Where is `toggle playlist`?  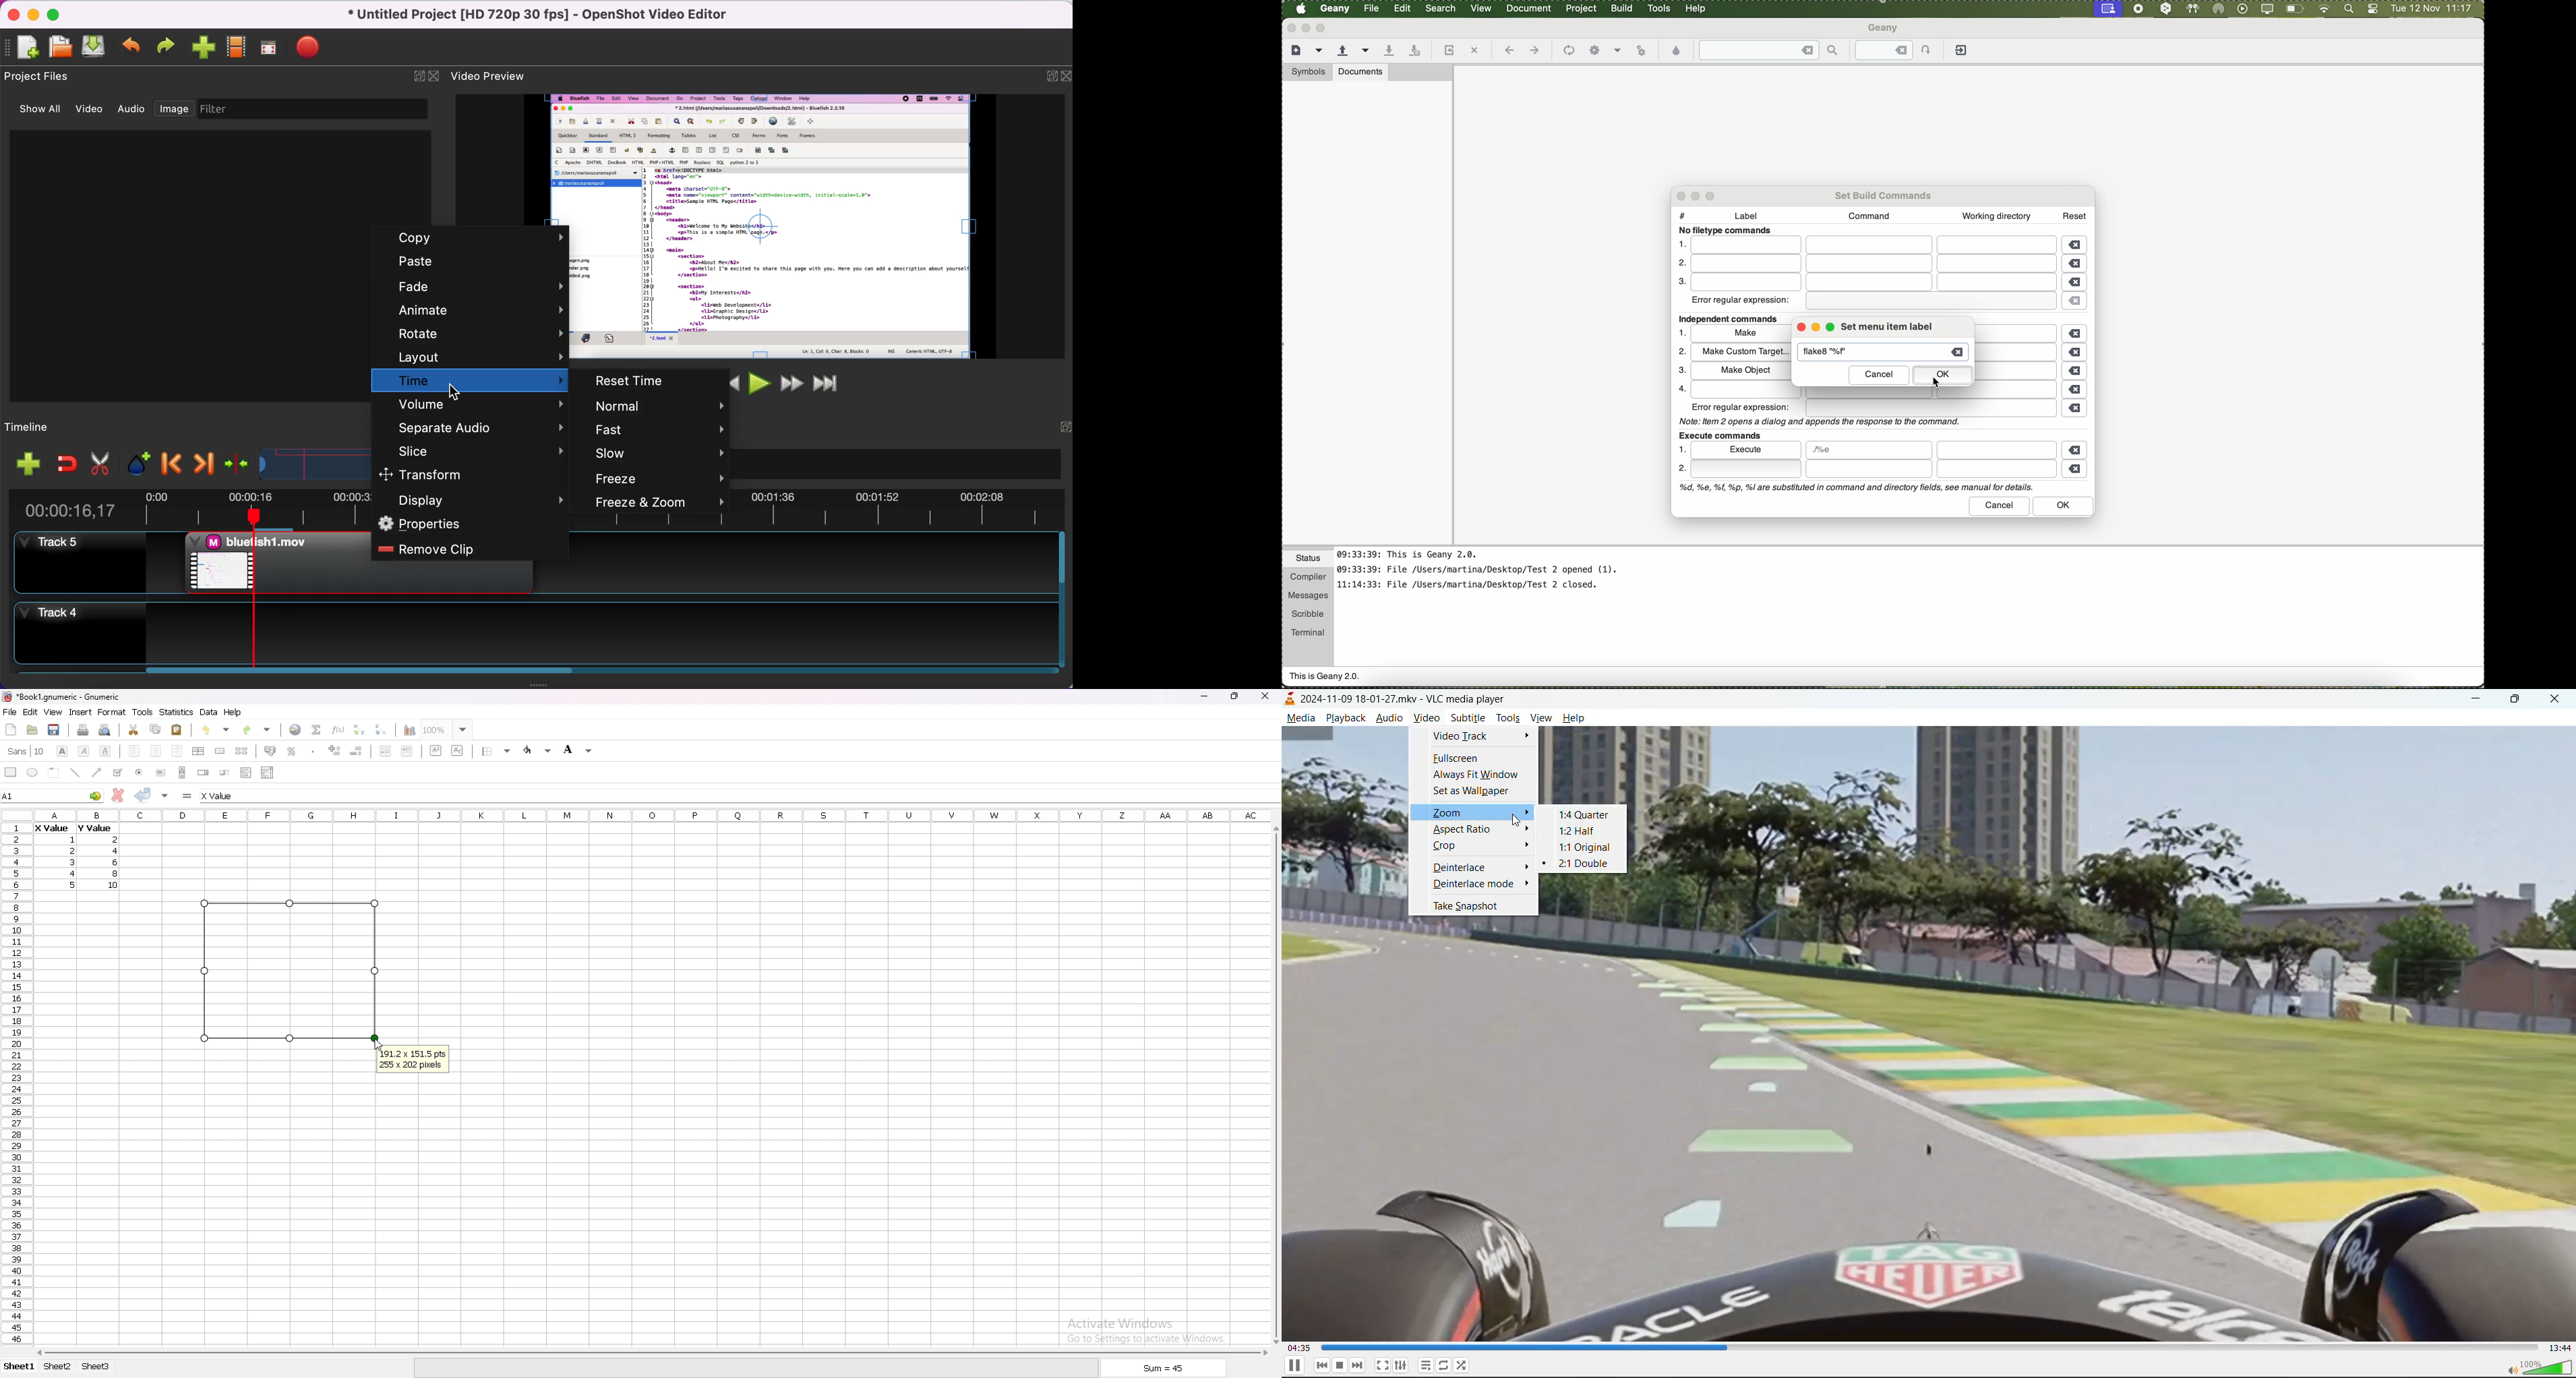 toggle playlist is located at coordinates (1424, 1365).